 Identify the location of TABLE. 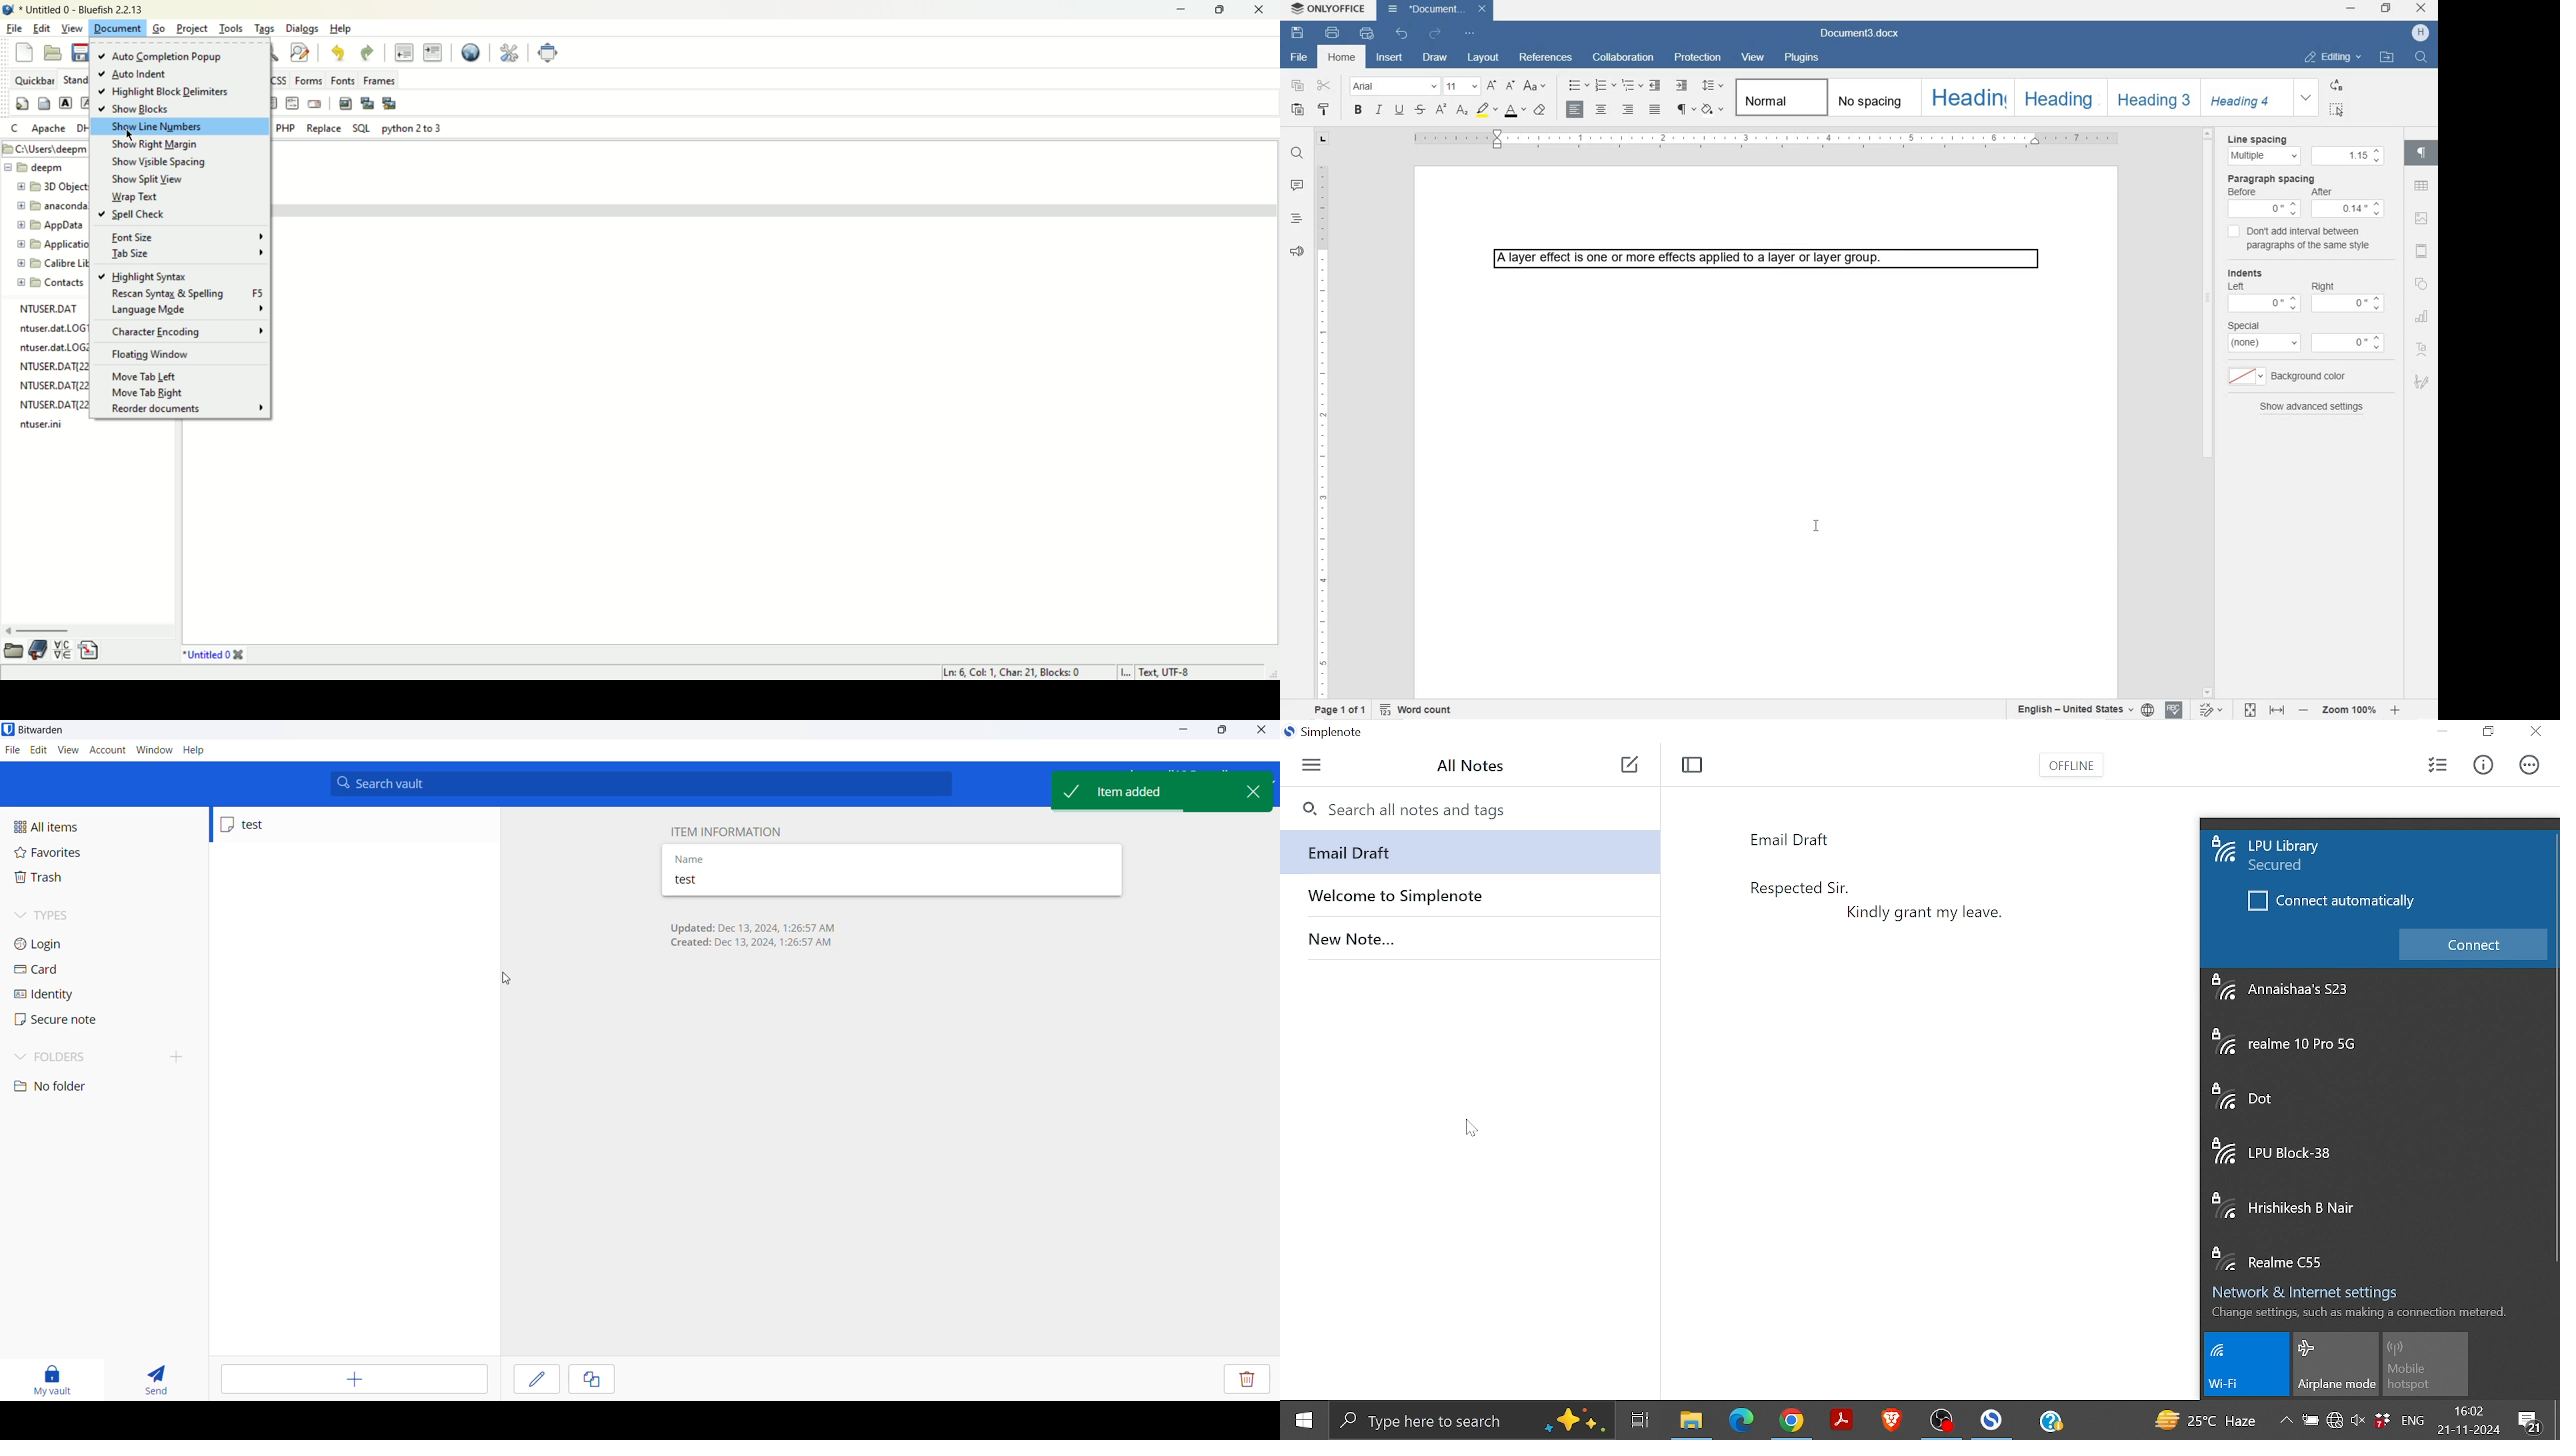
(2422, 186).